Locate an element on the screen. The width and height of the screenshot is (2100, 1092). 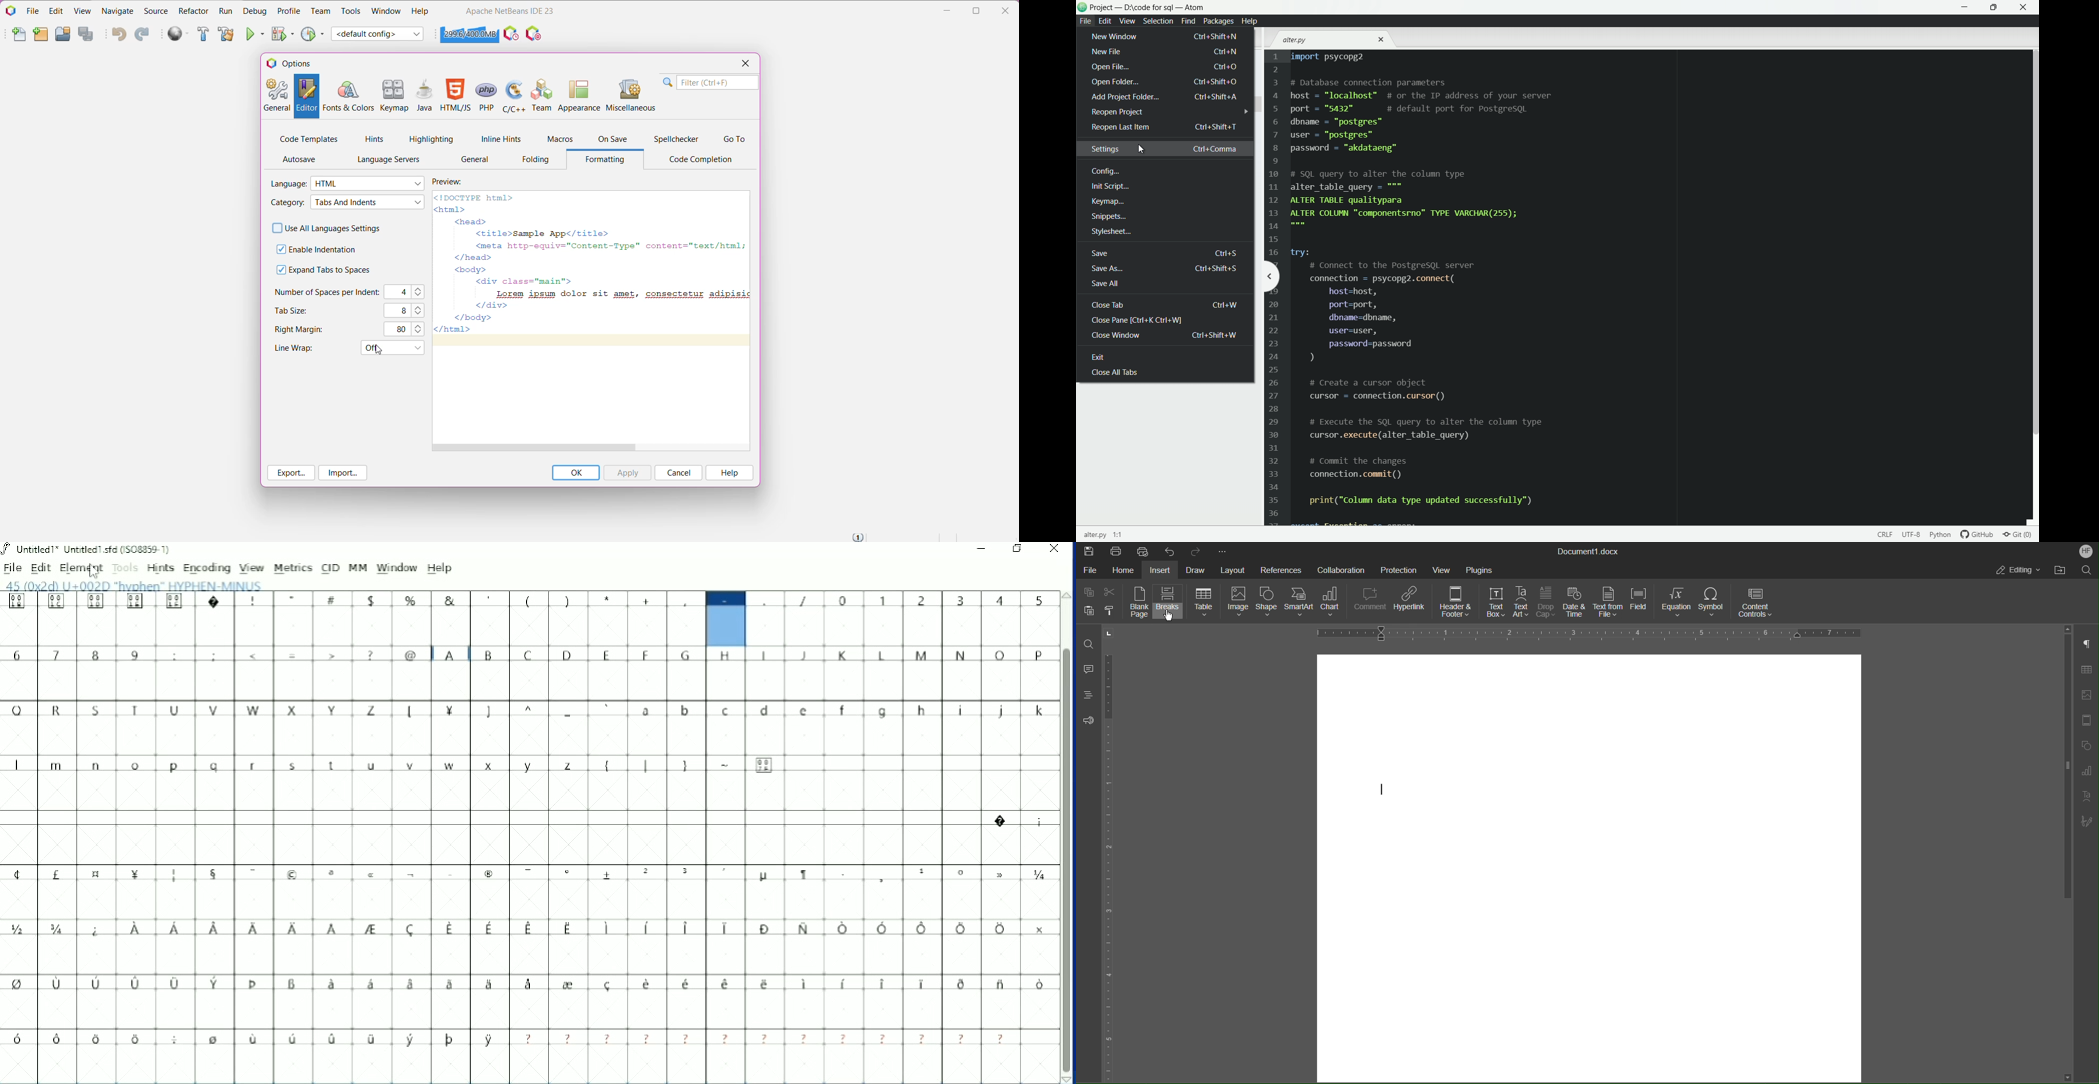
References is located at coordinates (1280, 569).